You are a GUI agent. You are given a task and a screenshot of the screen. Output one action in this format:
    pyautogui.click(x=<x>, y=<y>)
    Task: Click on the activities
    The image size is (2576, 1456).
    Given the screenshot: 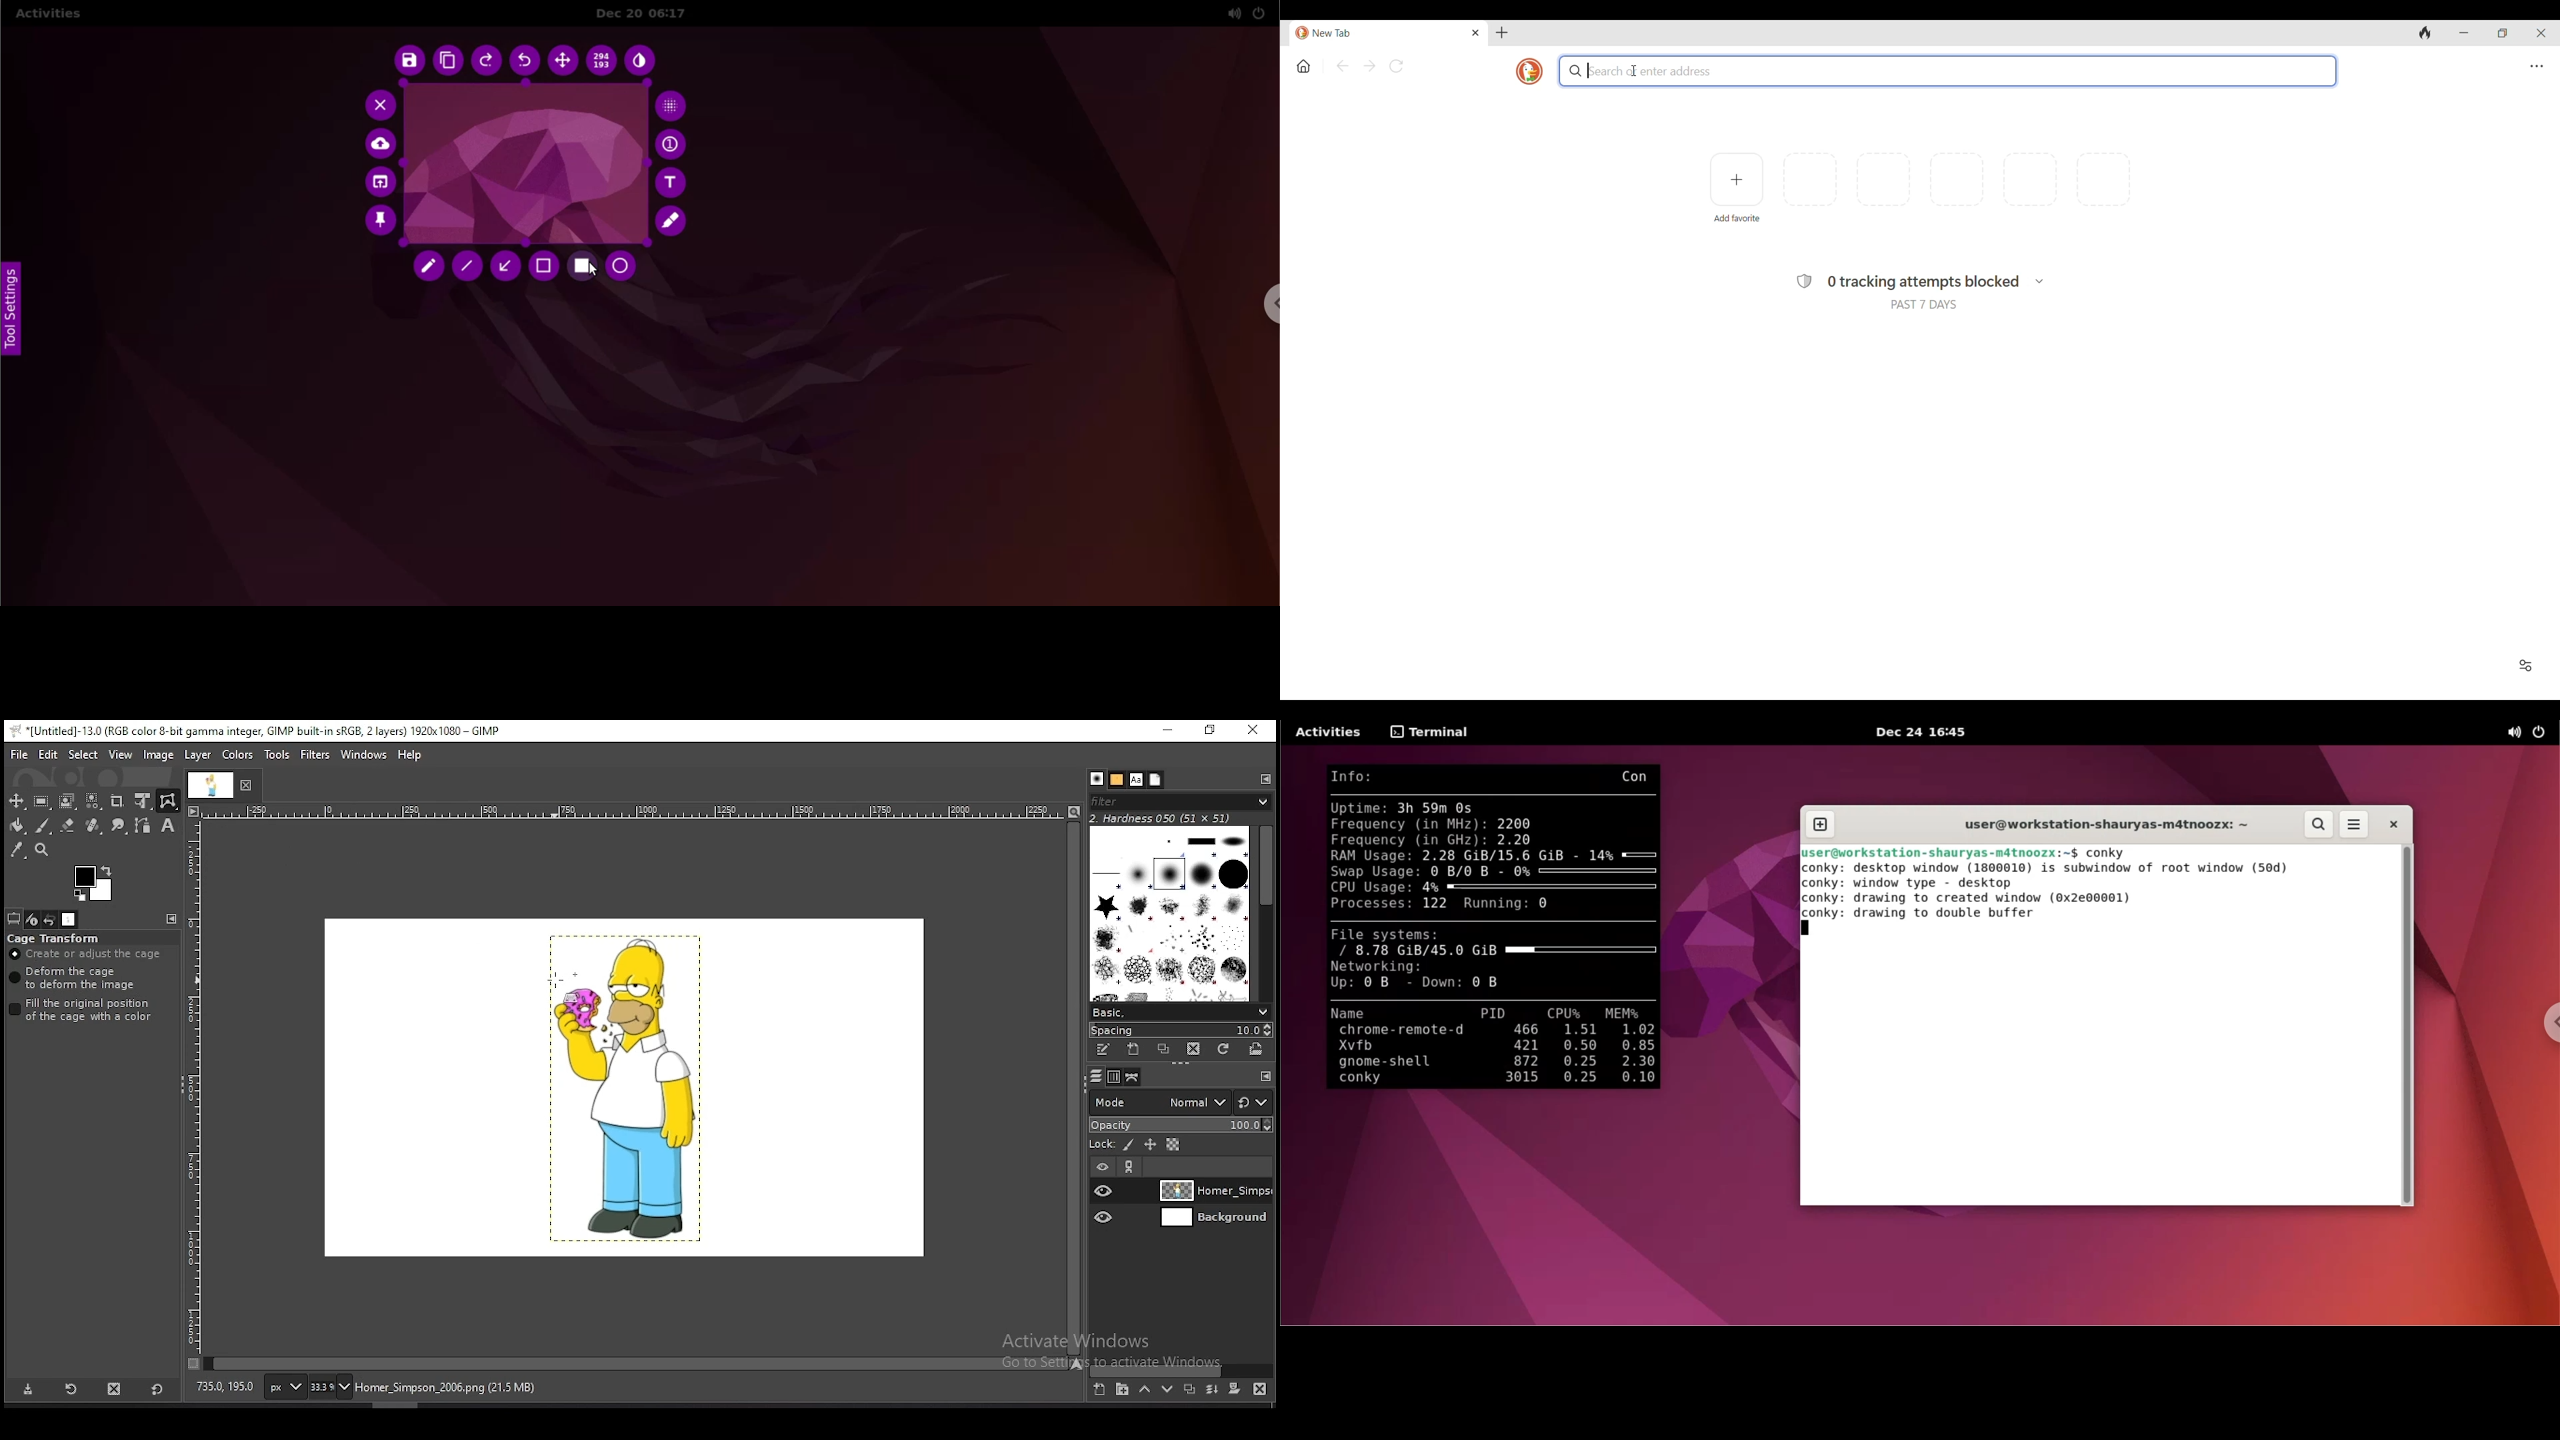 What is the action you would take?
    pyautogui.click(x=47, y=15)
    